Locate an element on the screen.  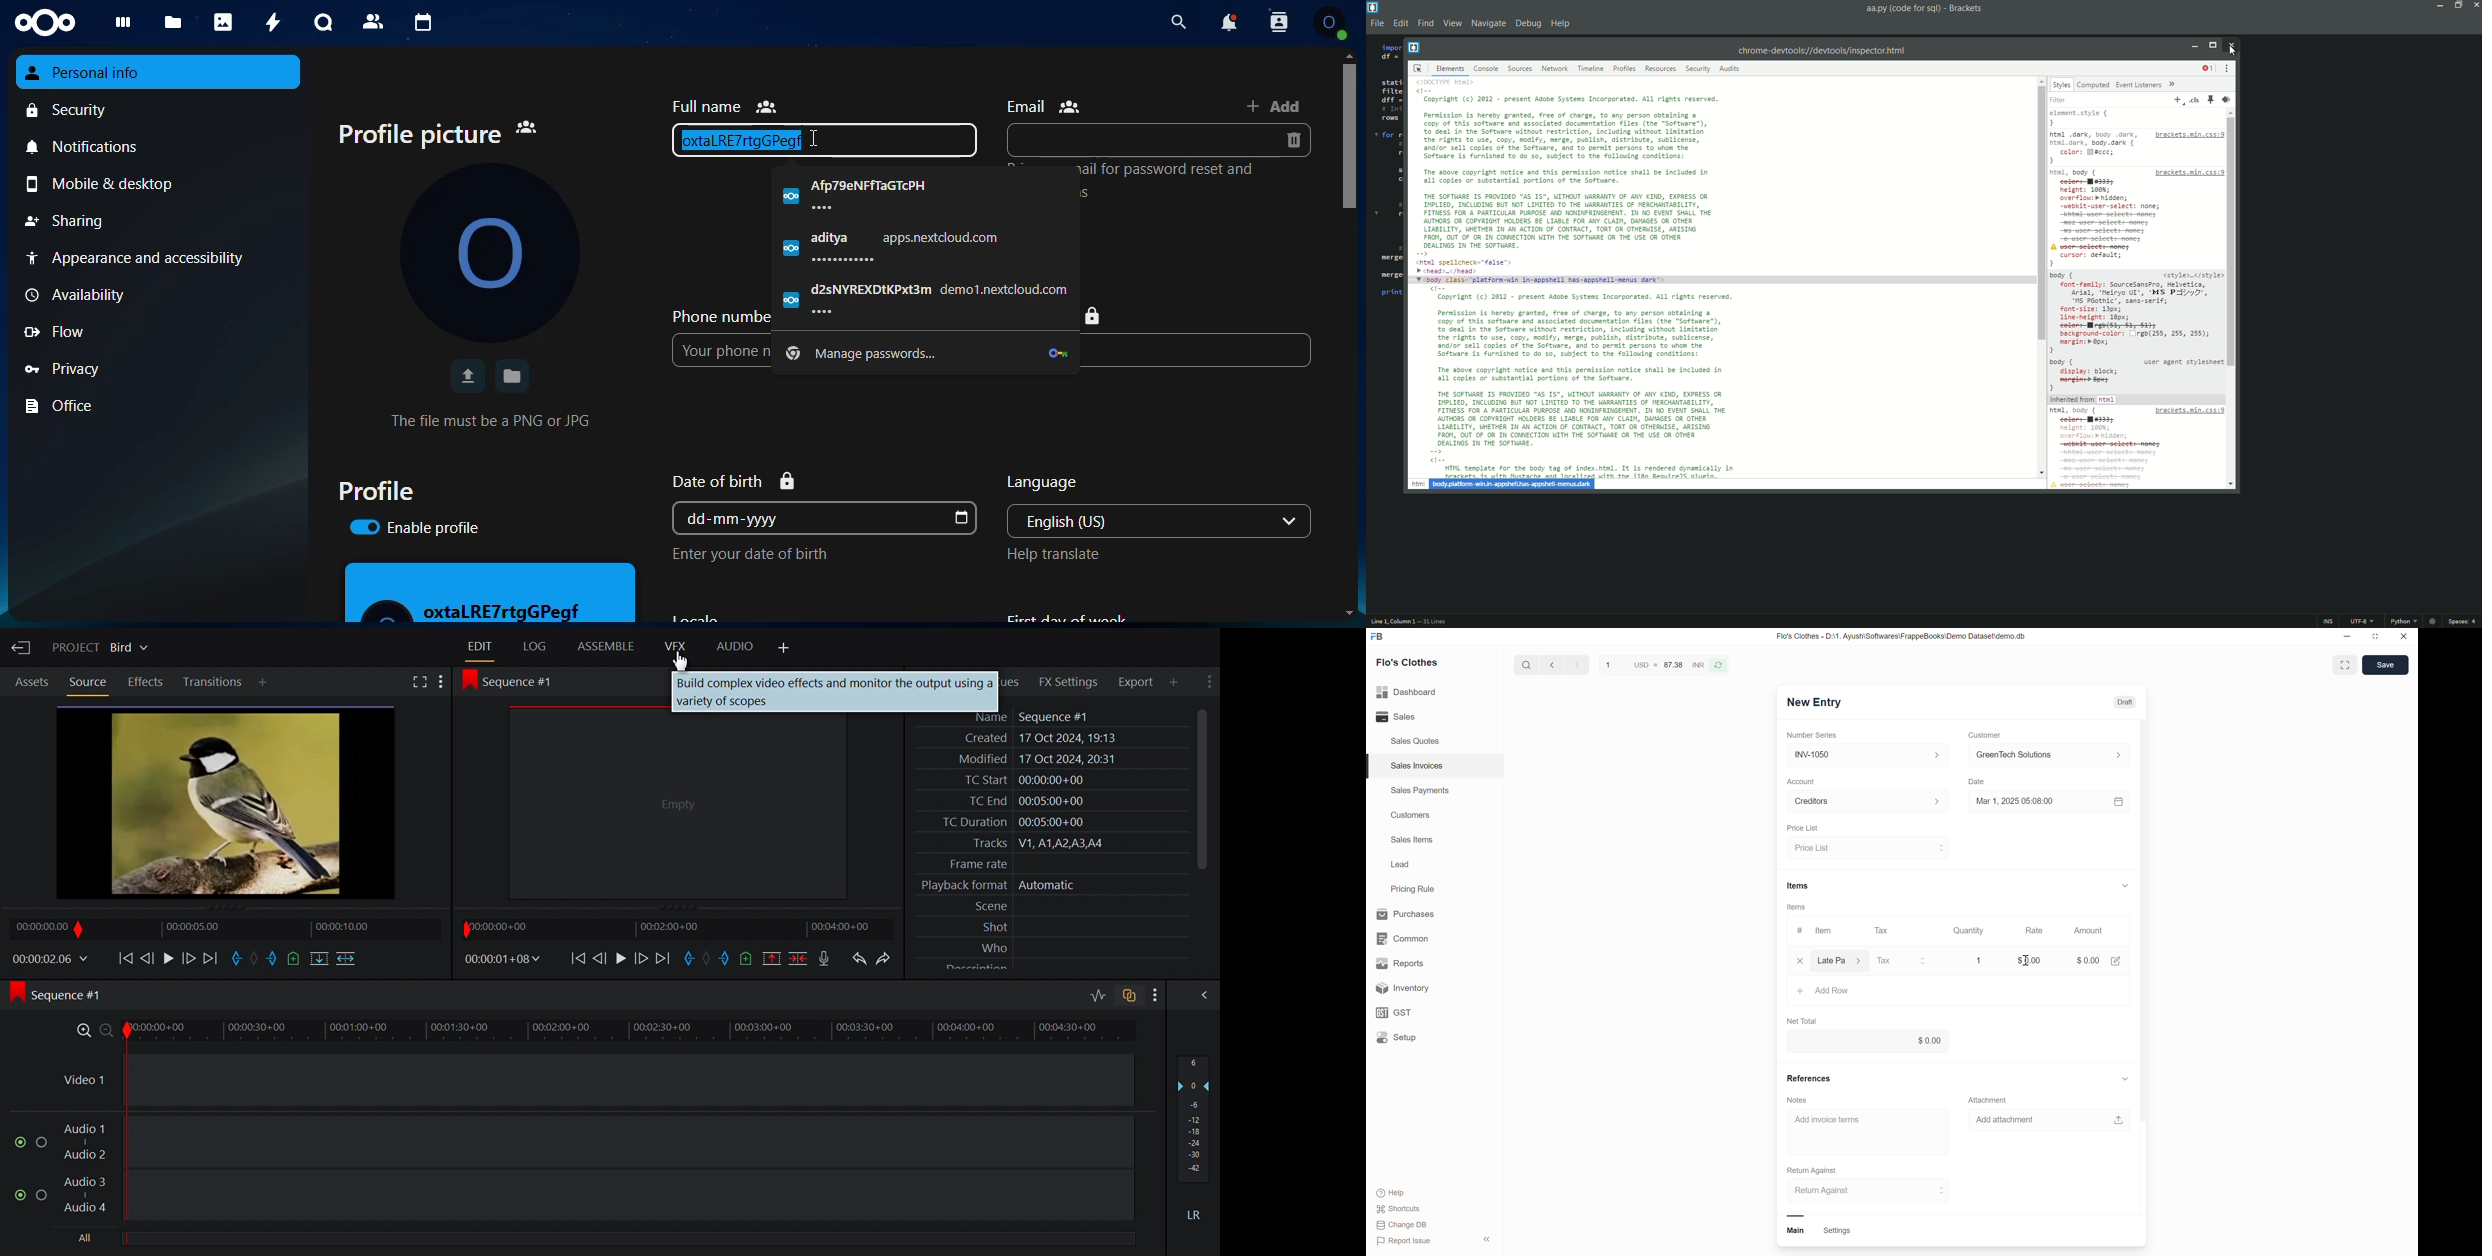
Attachment is located at coordinates (1990, 1098).